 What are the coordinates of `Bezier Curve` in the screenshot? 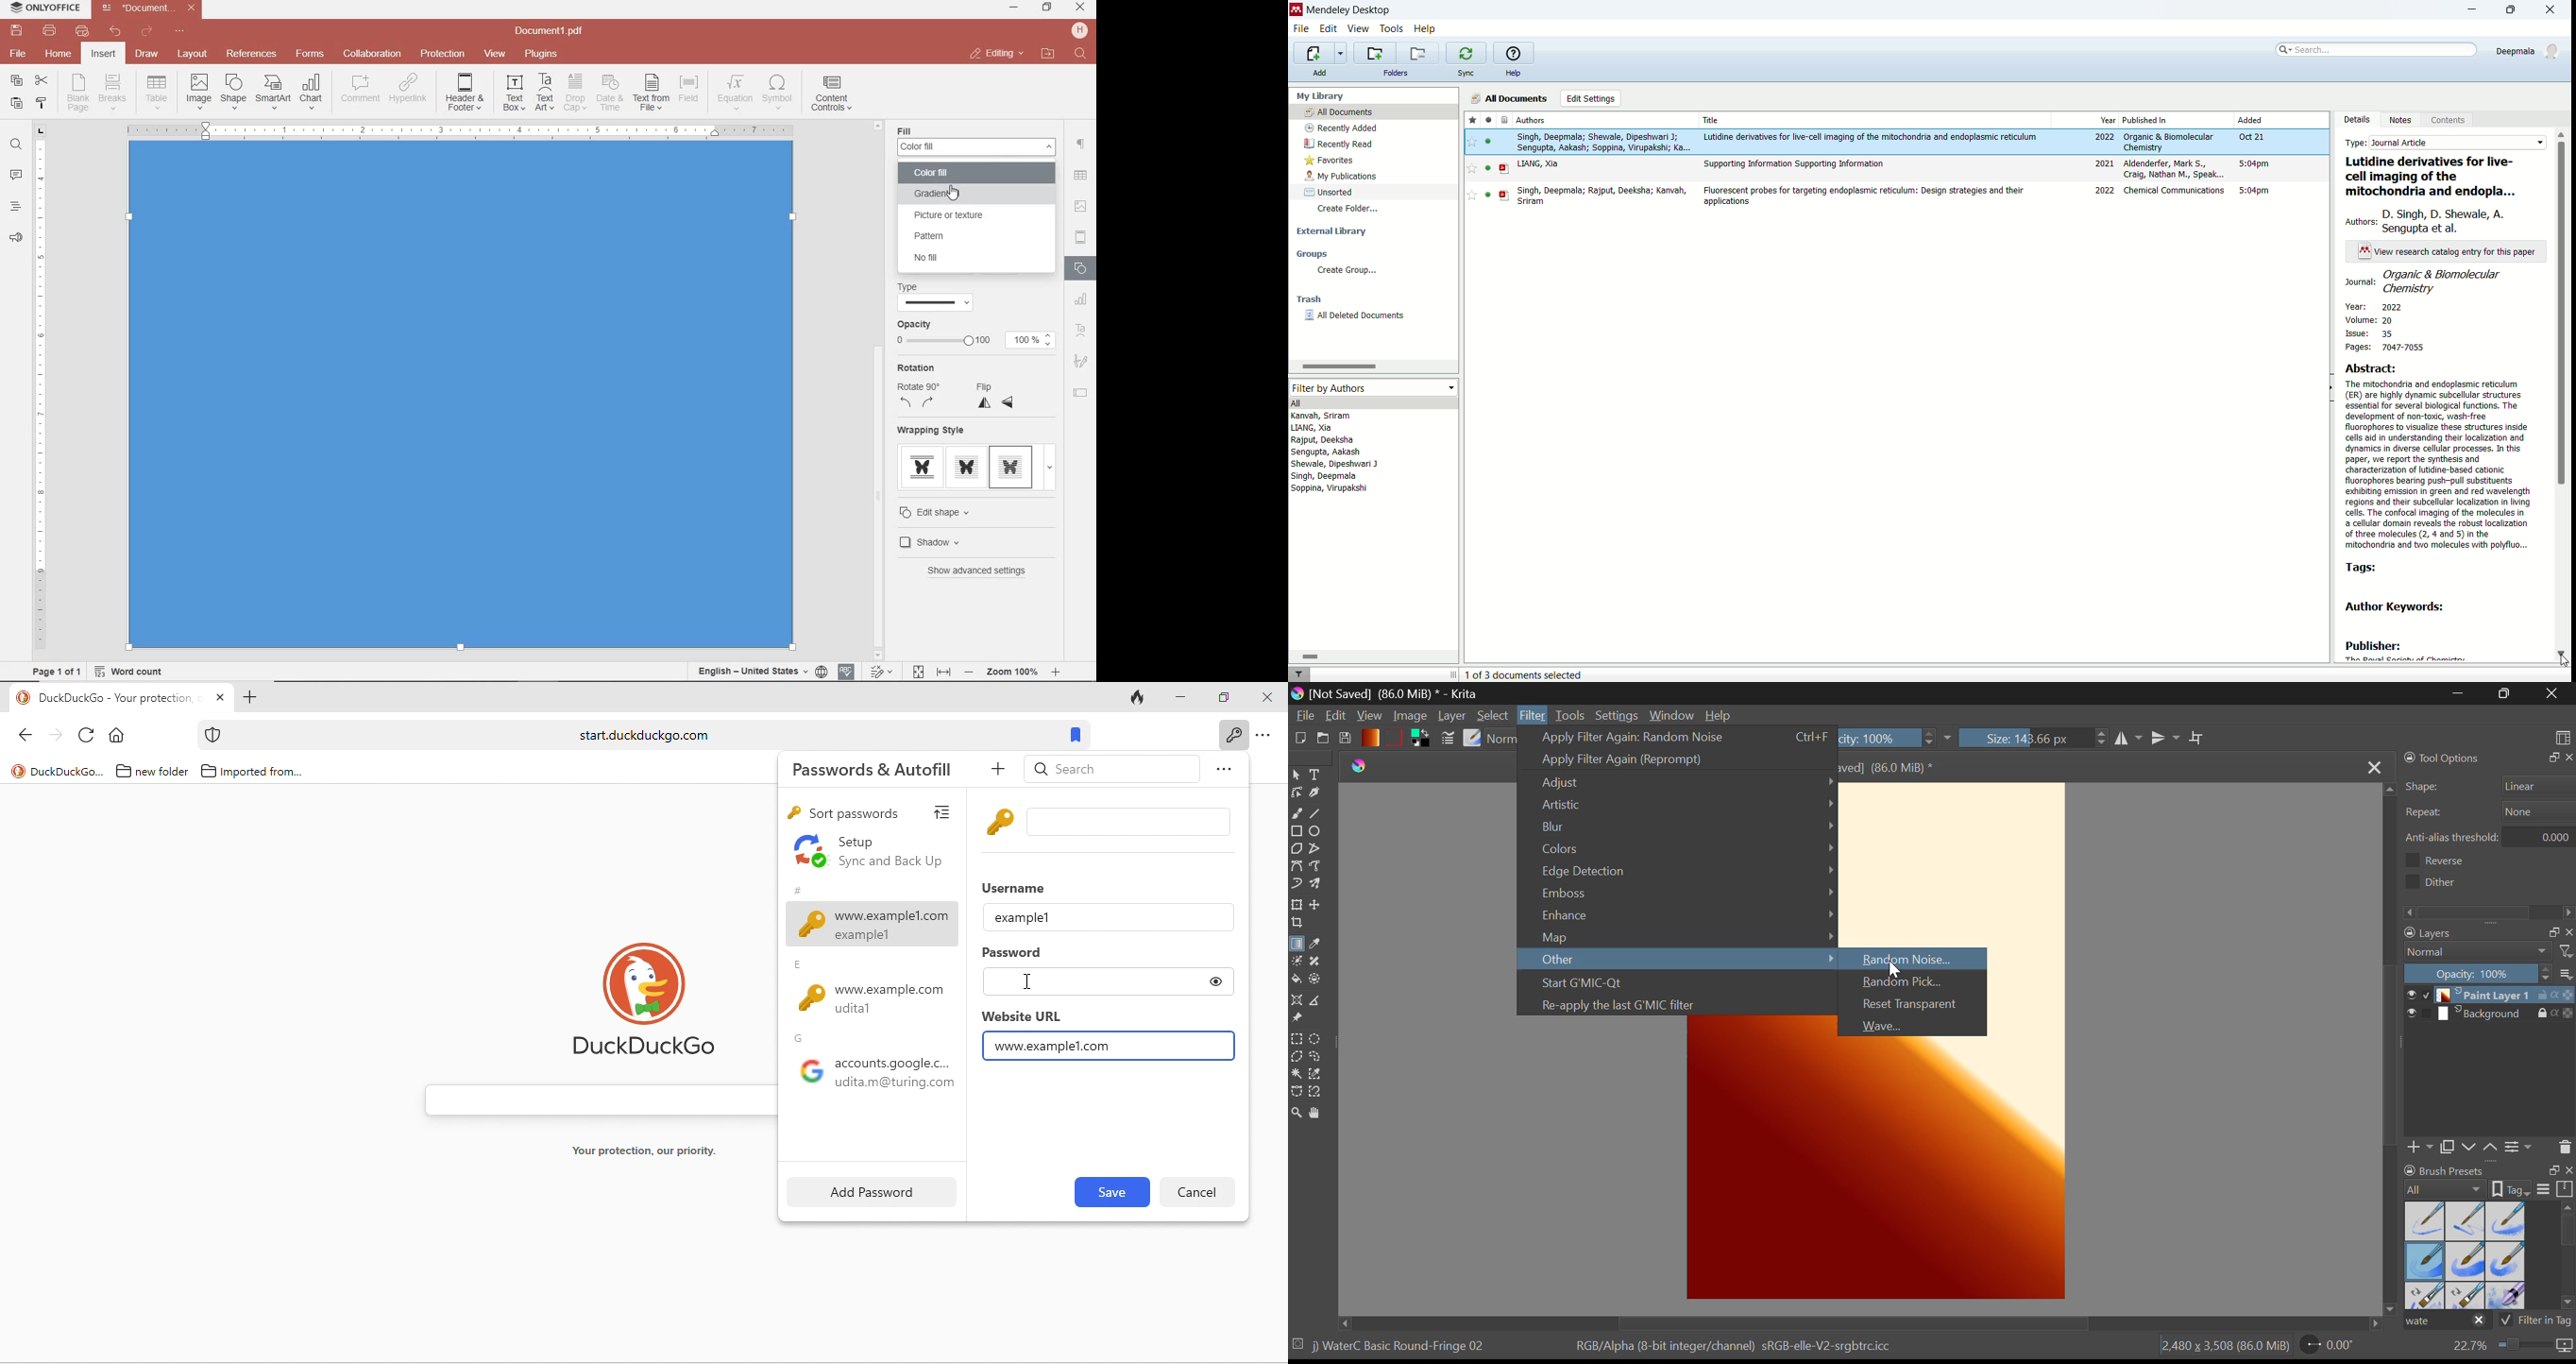 It's located at (1296, 866).